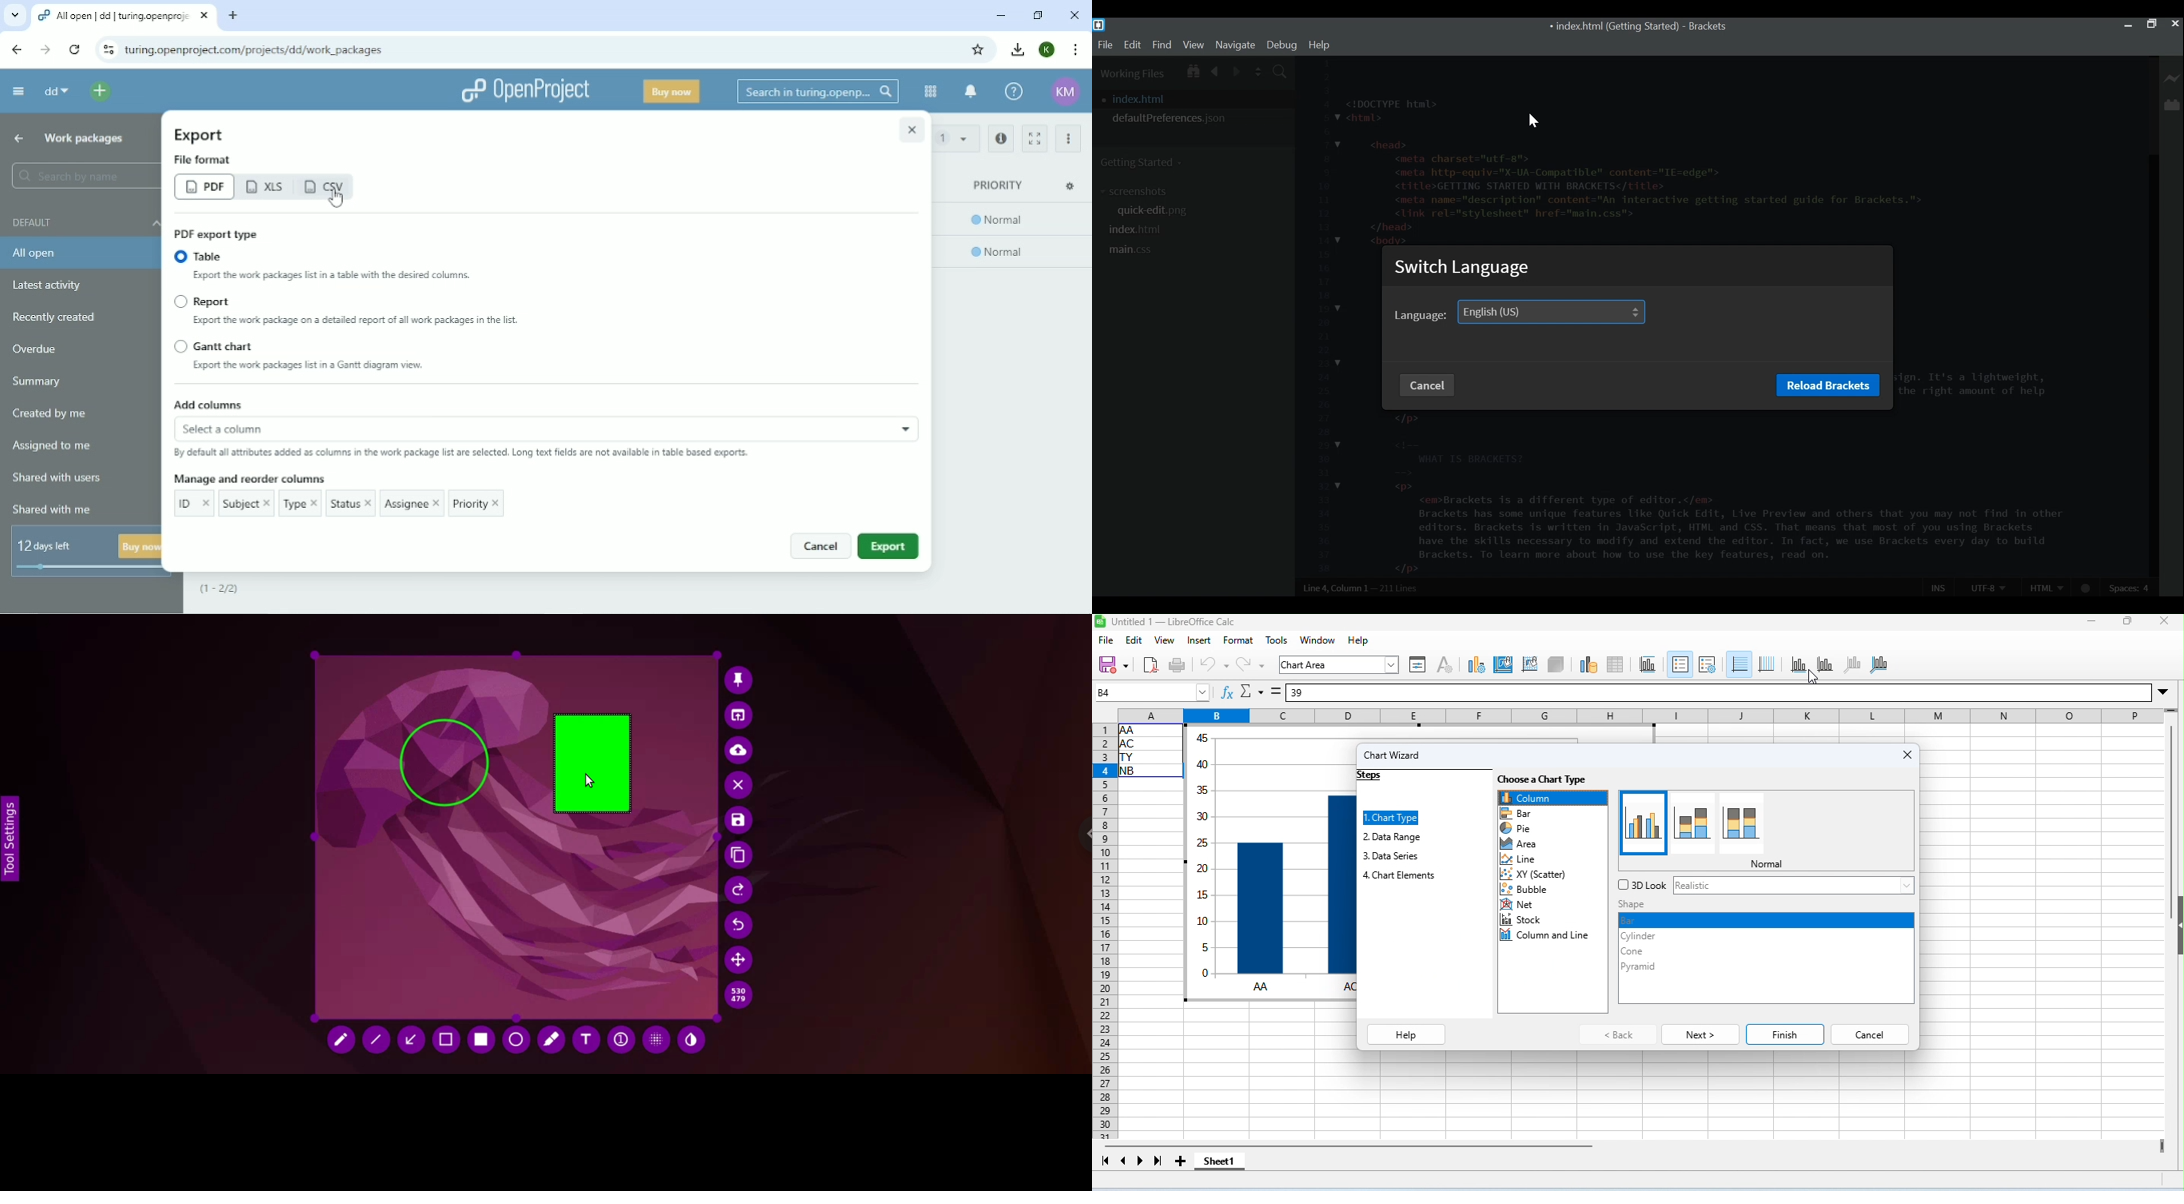 The height and width of the screenshot is (1204, 2184). Describe the element at coordinates (205, 159) in the screenshot. I see `File format` at that location.